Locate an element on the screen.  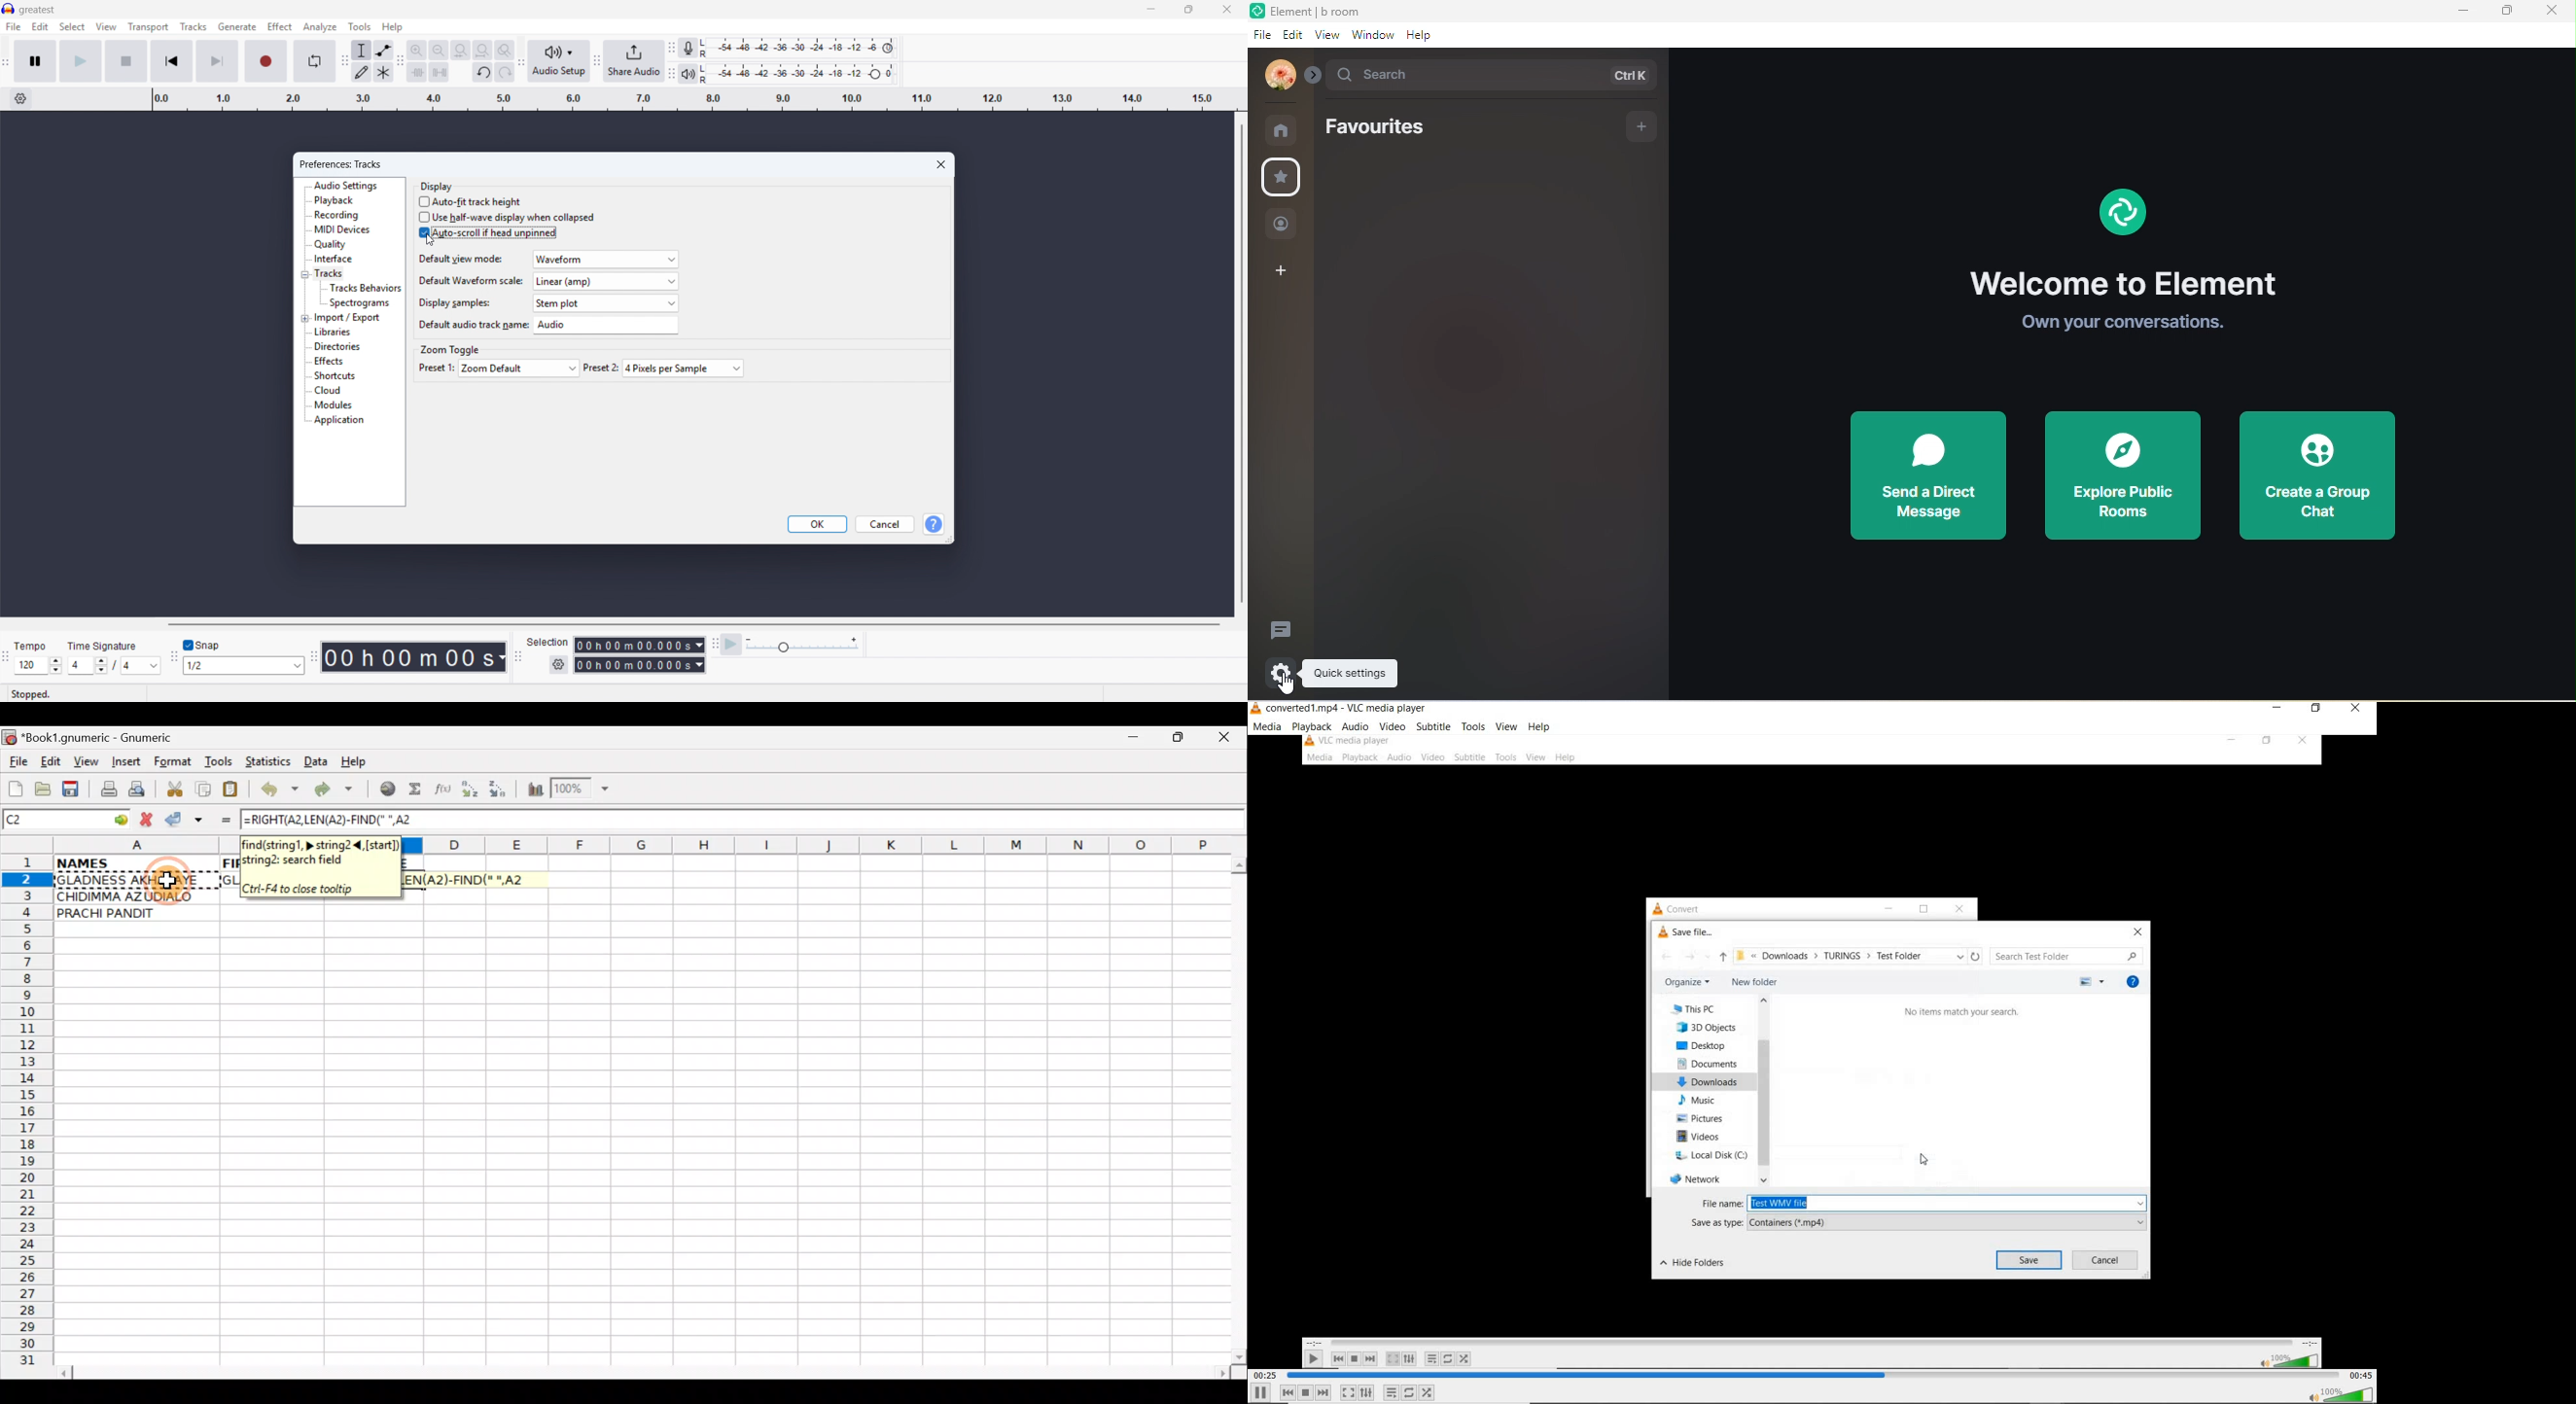
OK  is located at coordinates (817, 525).